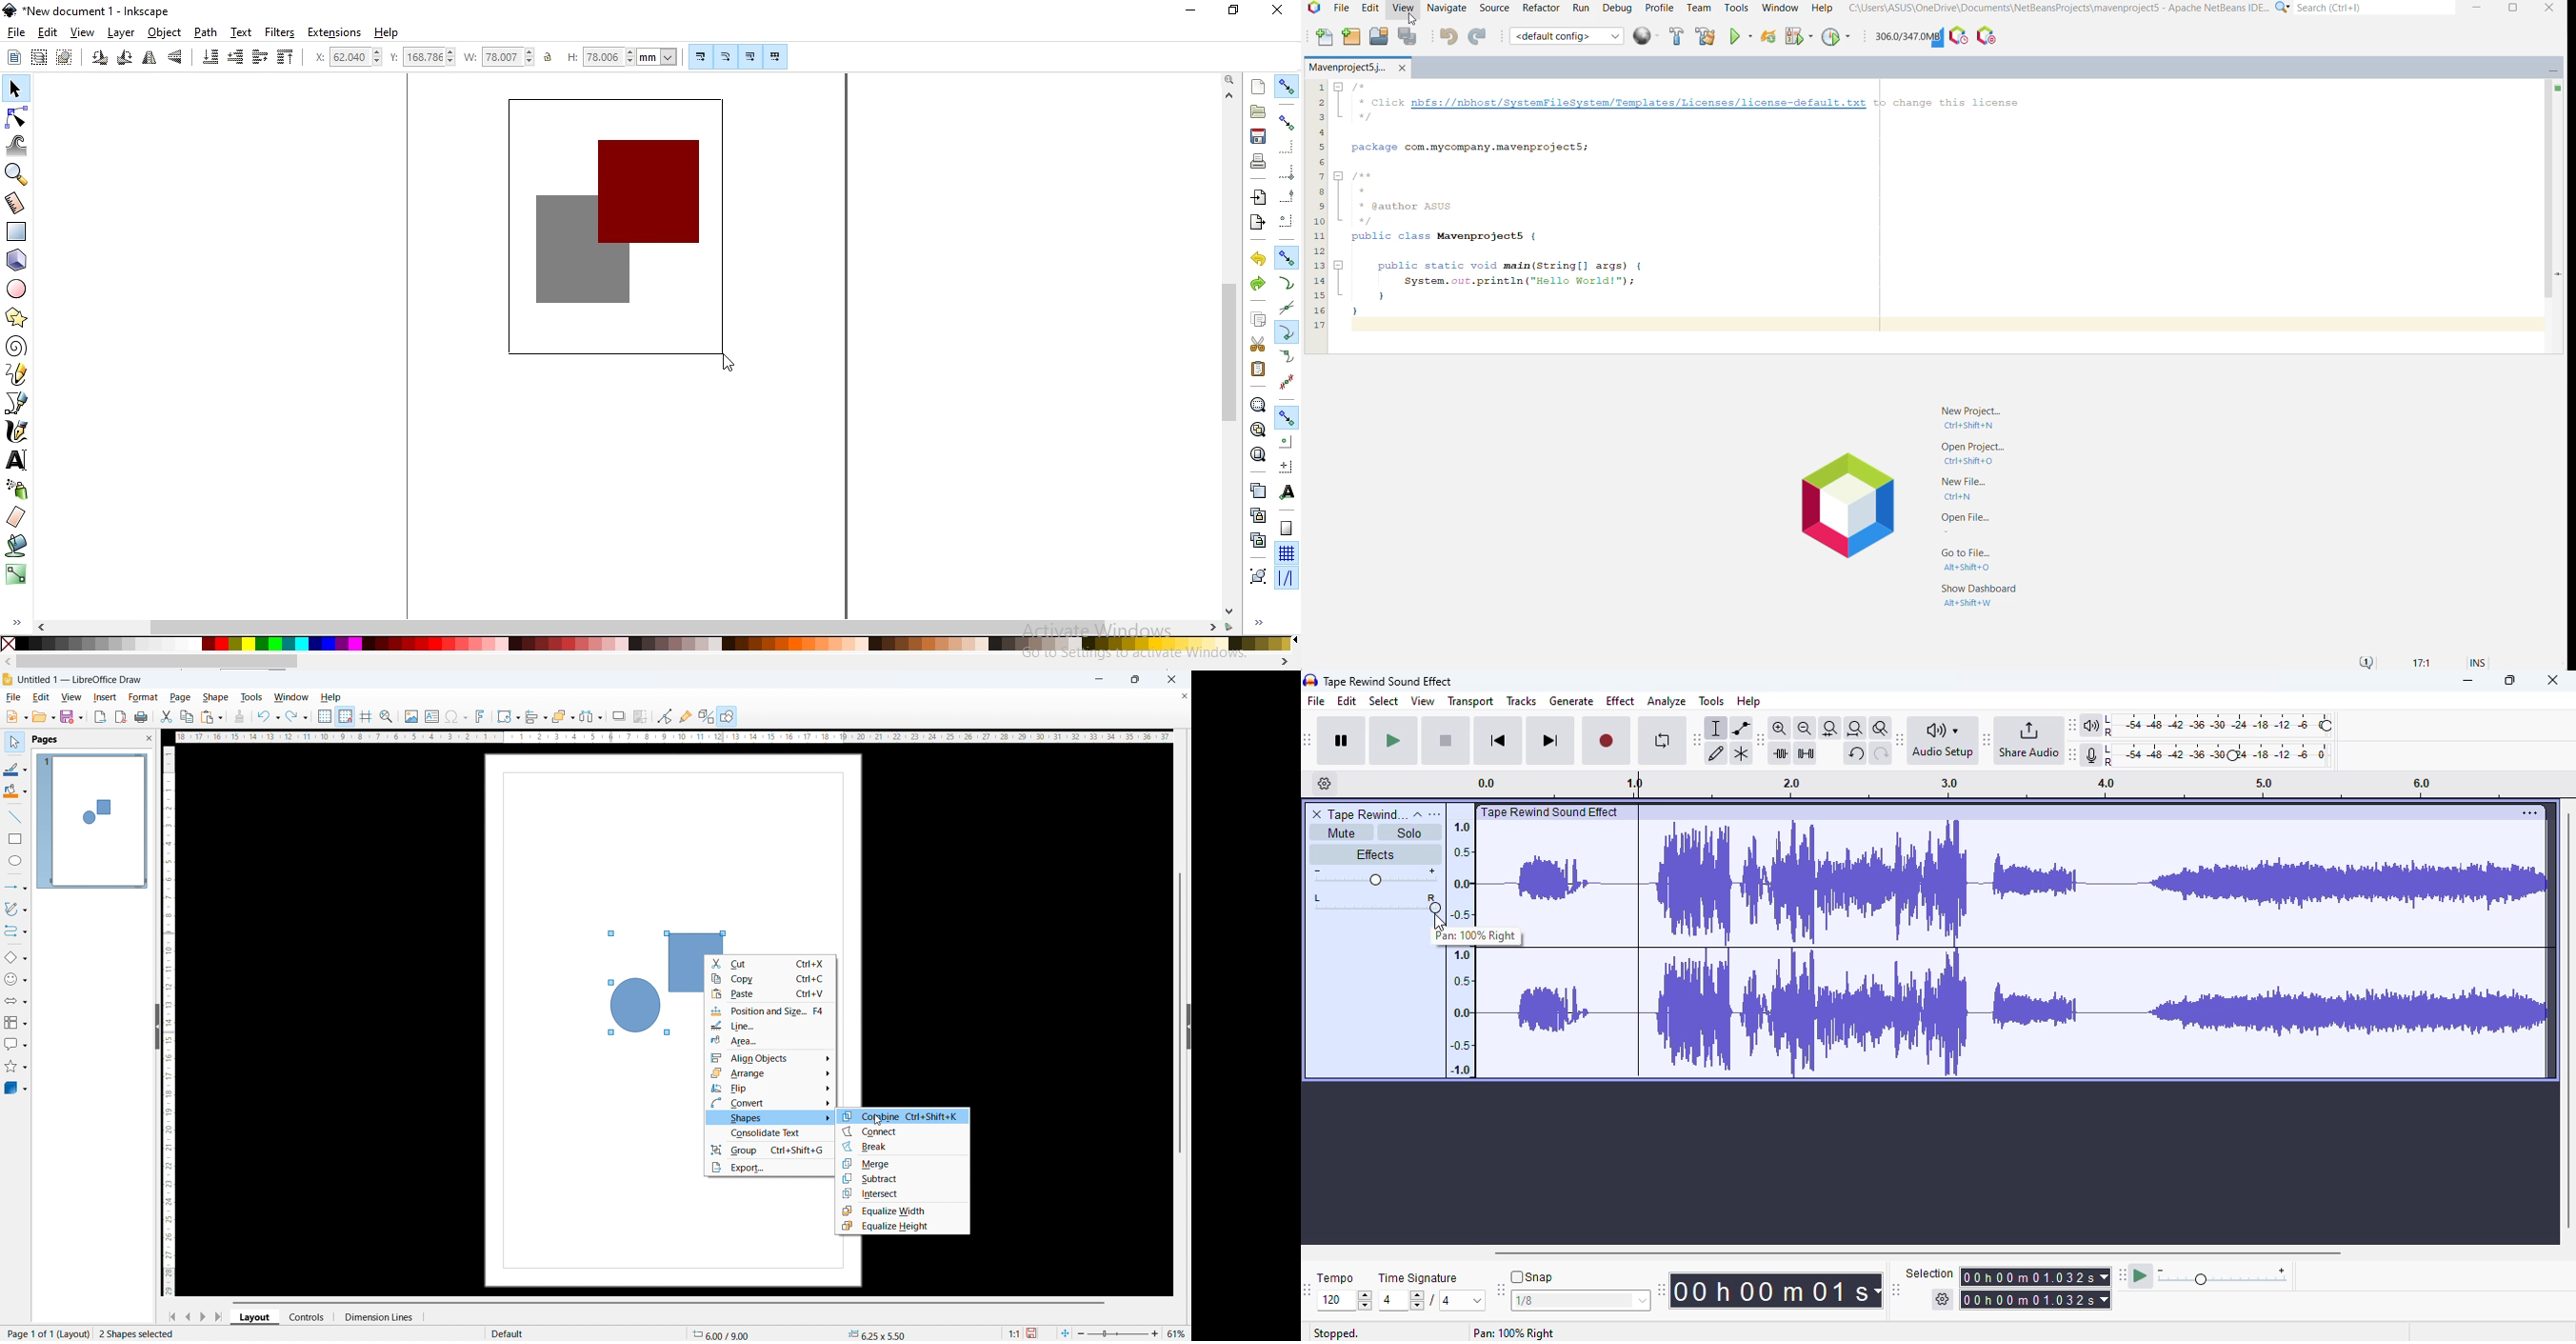 This screenshot has height=1344, width=2576. What do you see at coordinates (1181, 1011) in the screenshot?
I see `vertical scrollbar` at bounding box center [1181, 1011].